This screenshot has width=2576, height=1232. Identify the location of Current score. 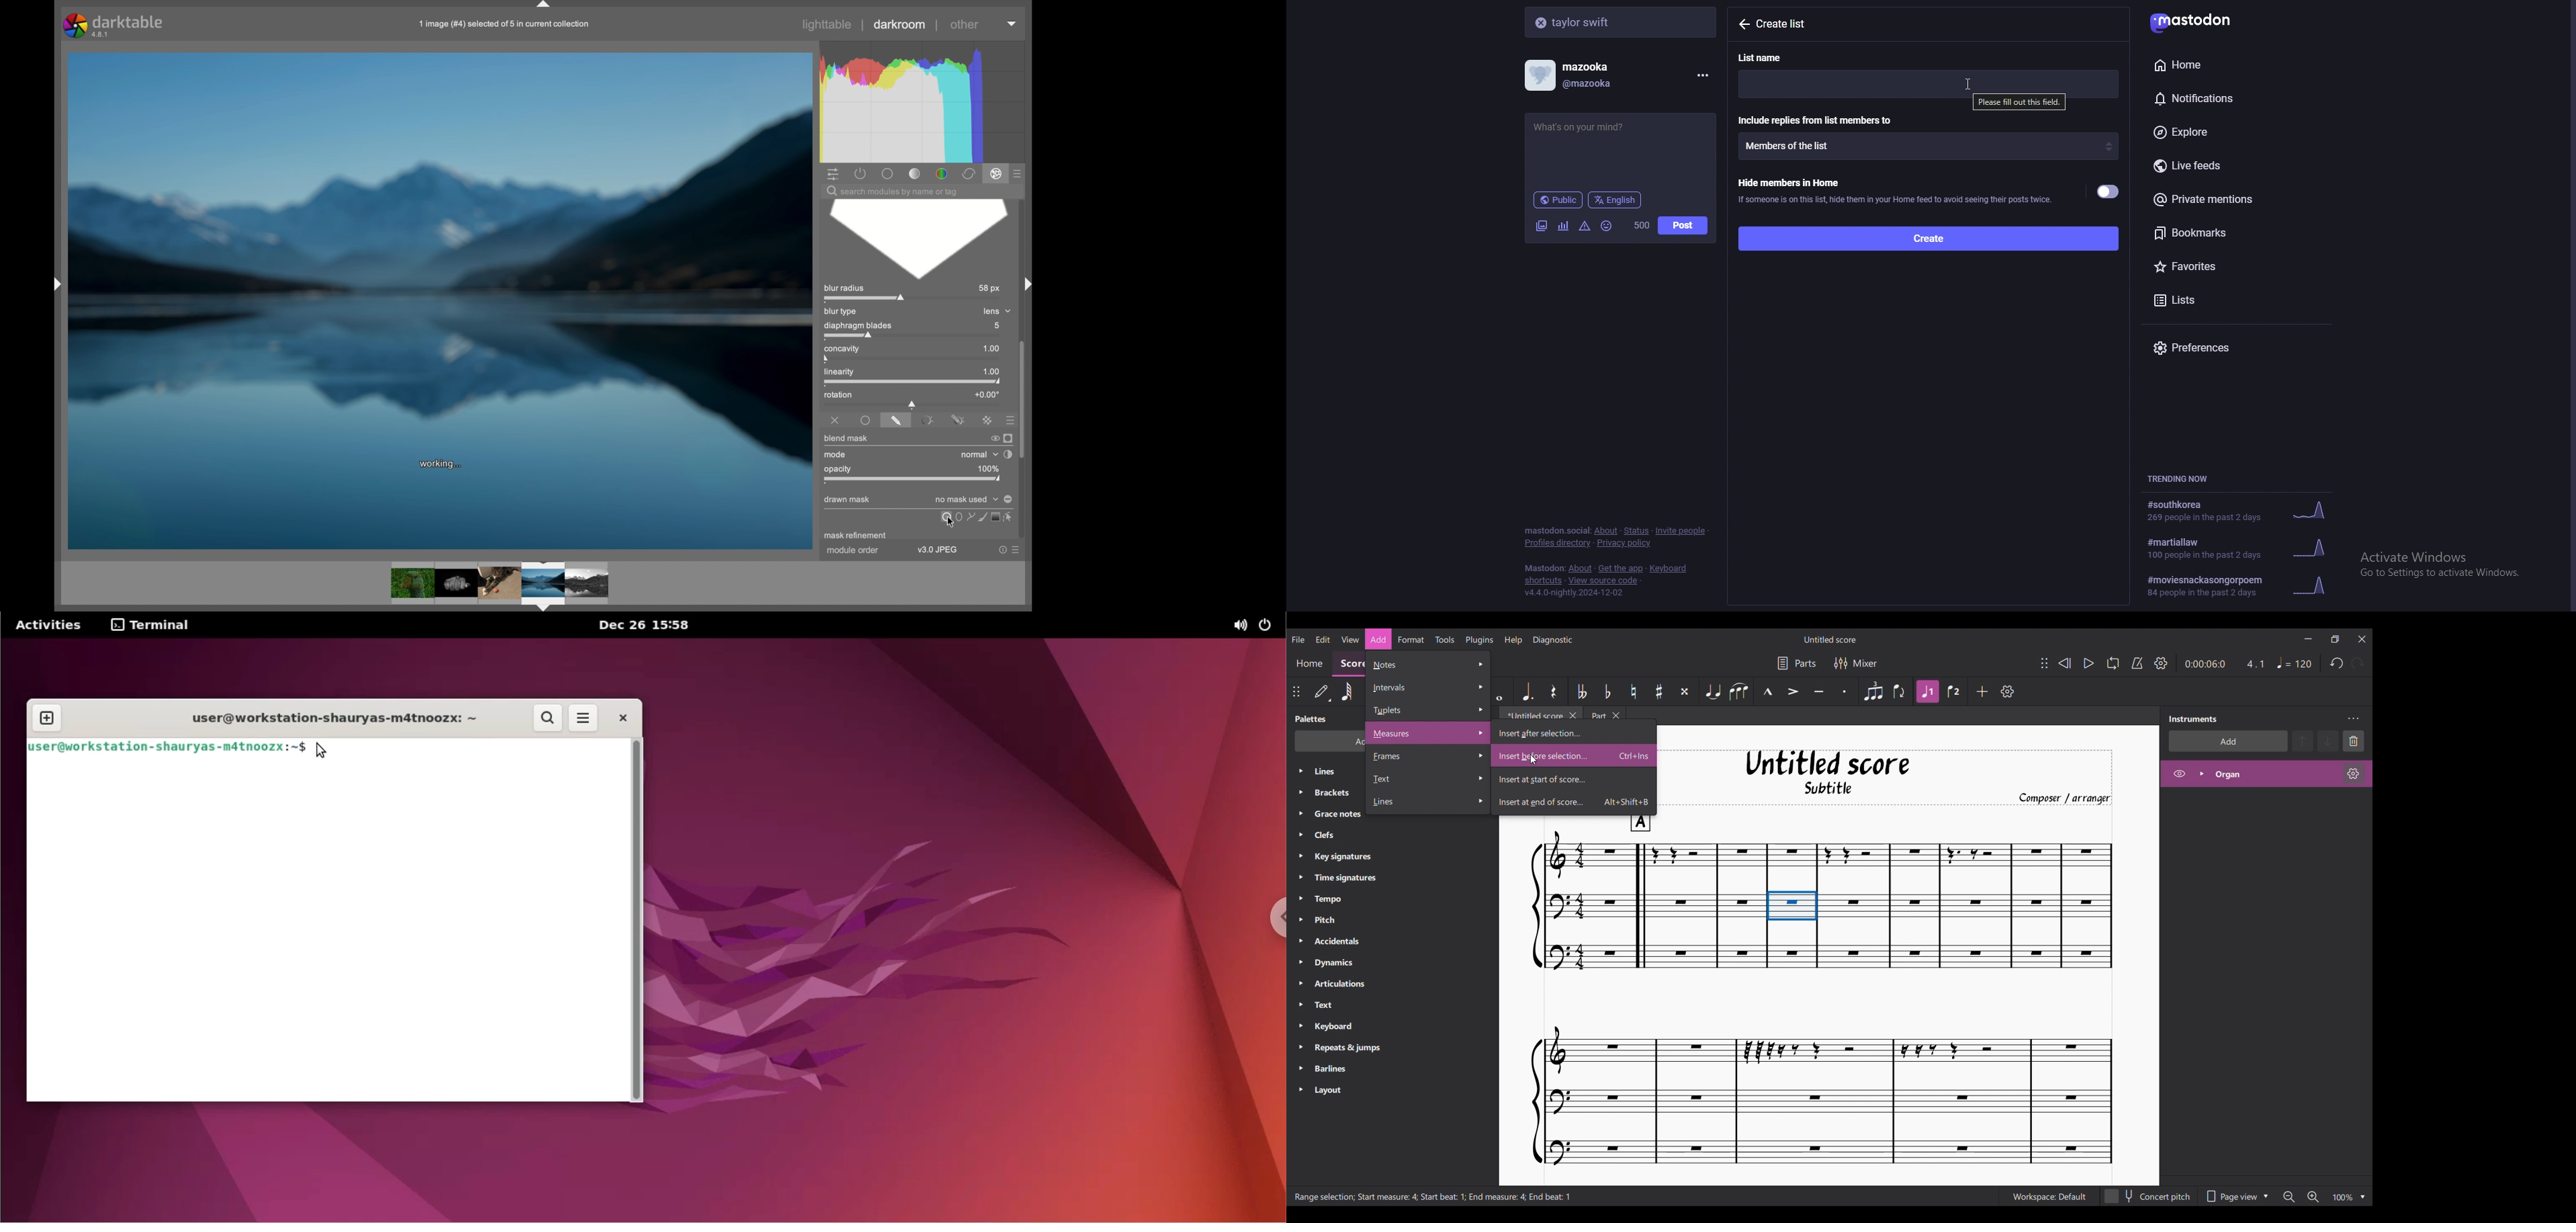
(1821, 992).